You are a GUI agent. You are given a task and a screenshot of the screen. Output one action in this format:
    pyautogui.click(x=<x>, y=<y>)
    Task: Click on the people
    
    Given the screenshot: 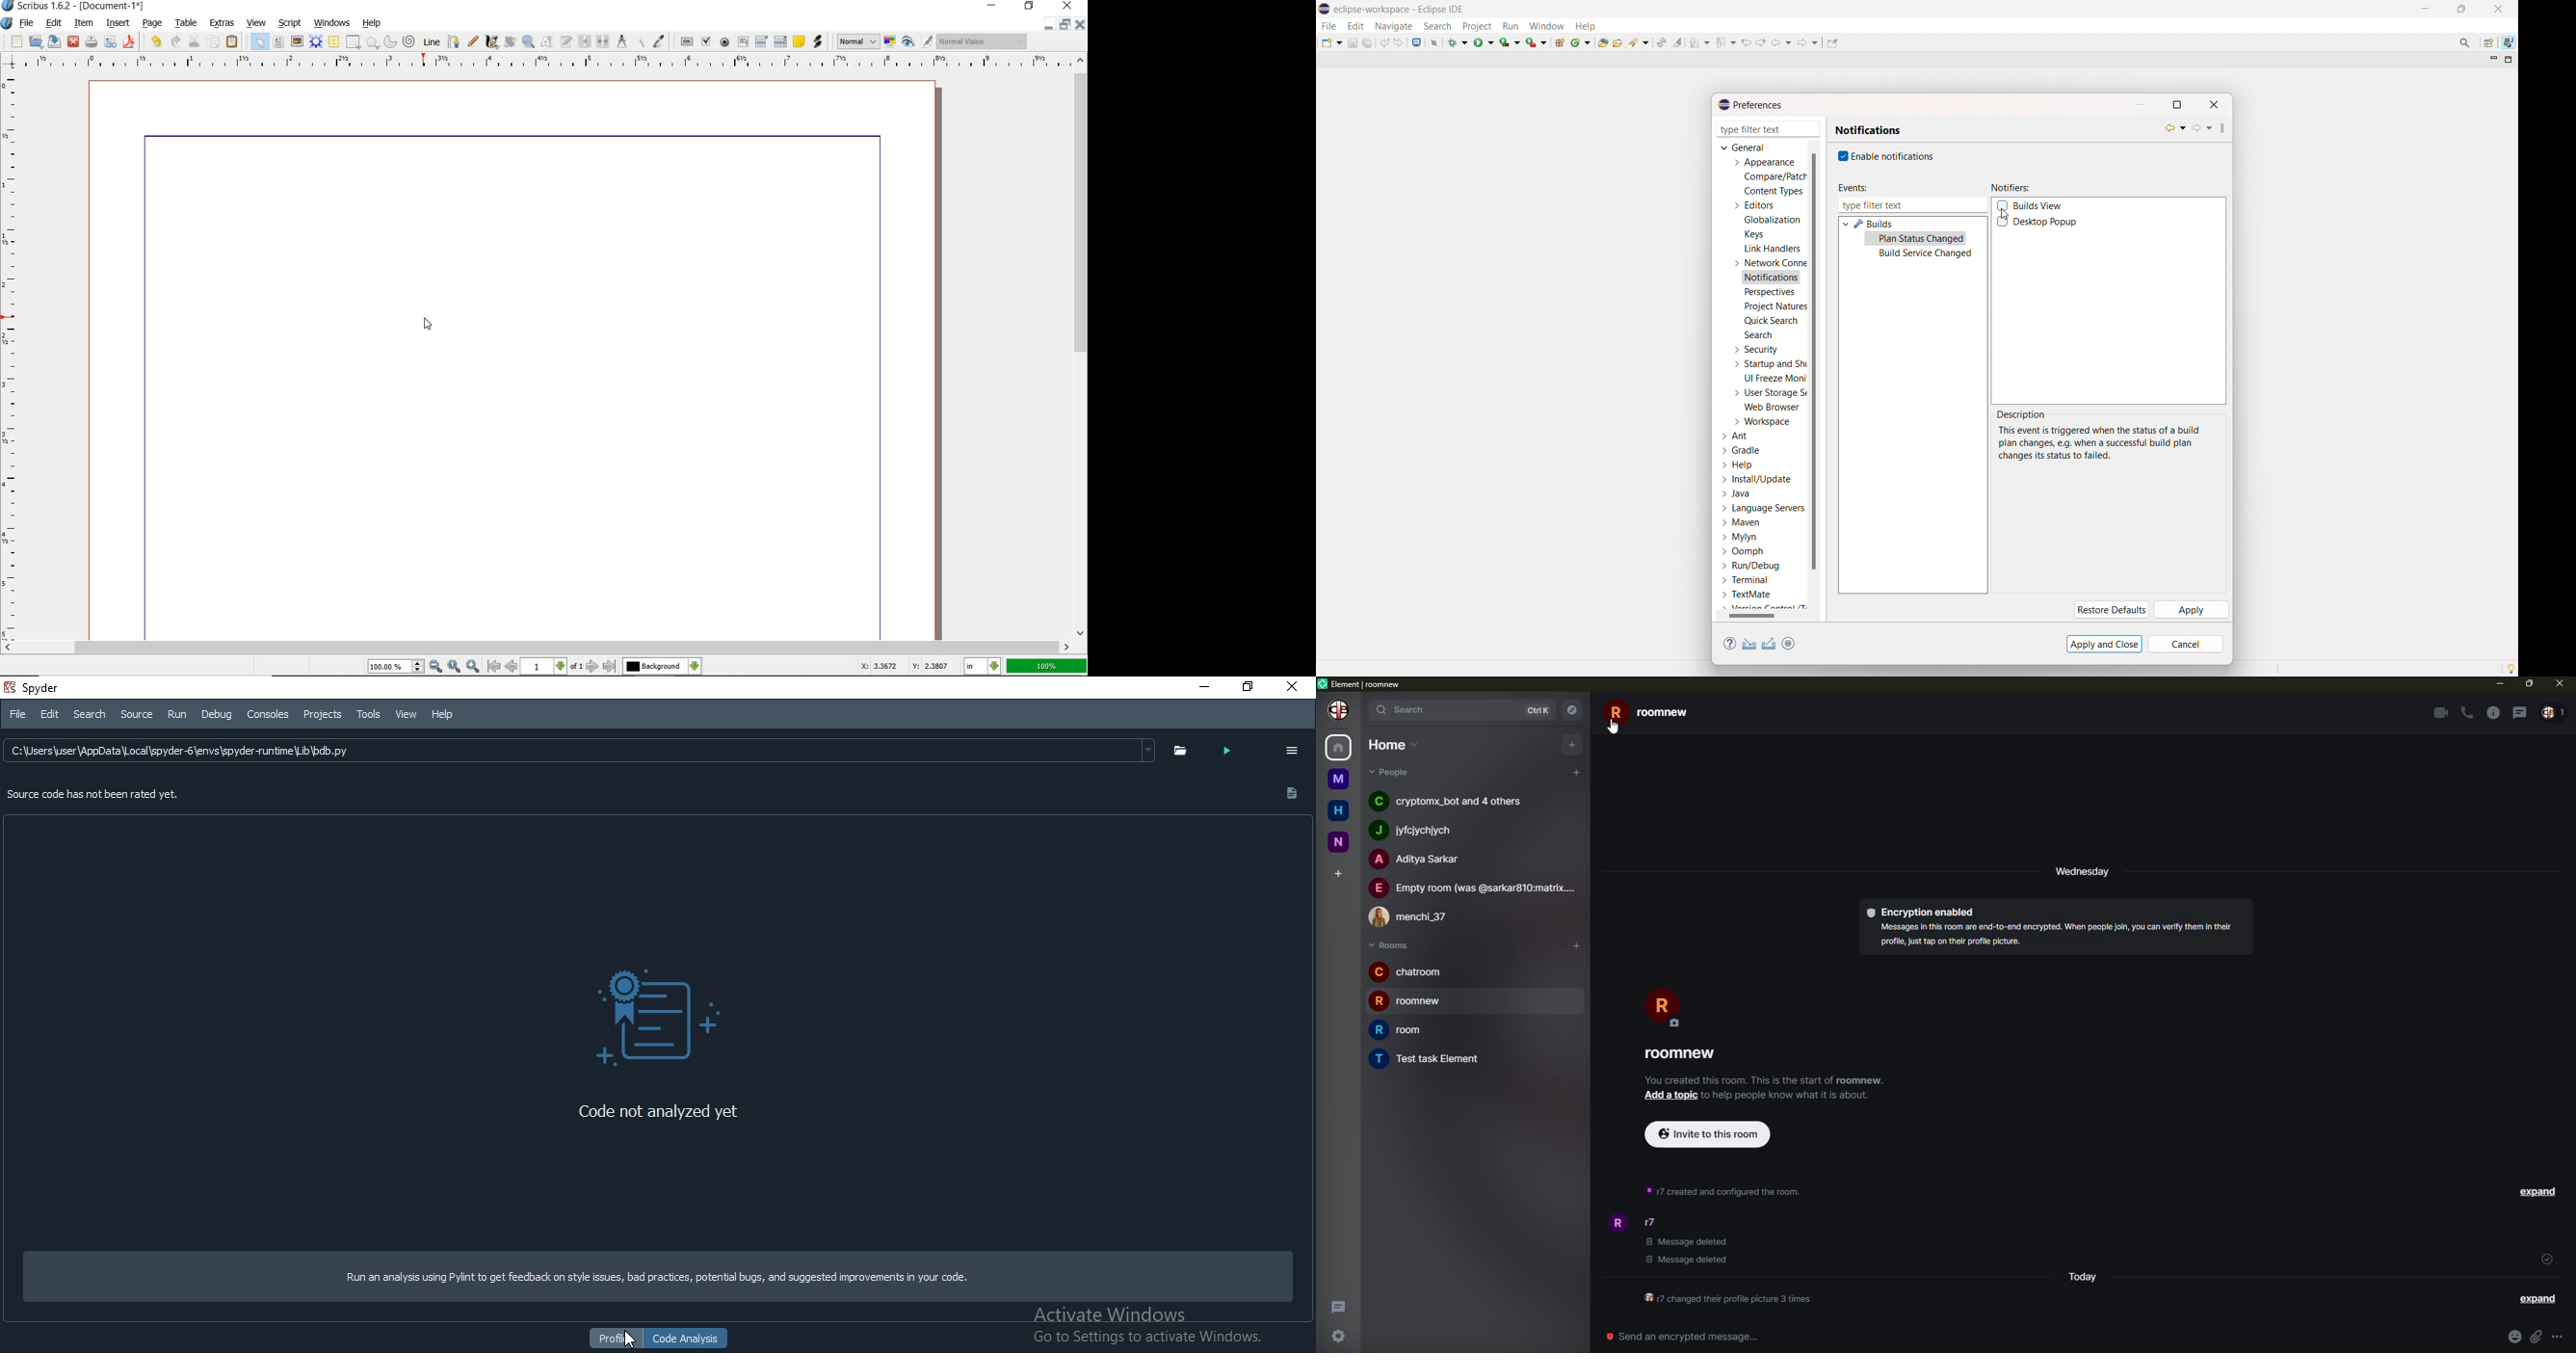 What is the action you would take?
    pyautogui.click(x=1393, y=772)
    